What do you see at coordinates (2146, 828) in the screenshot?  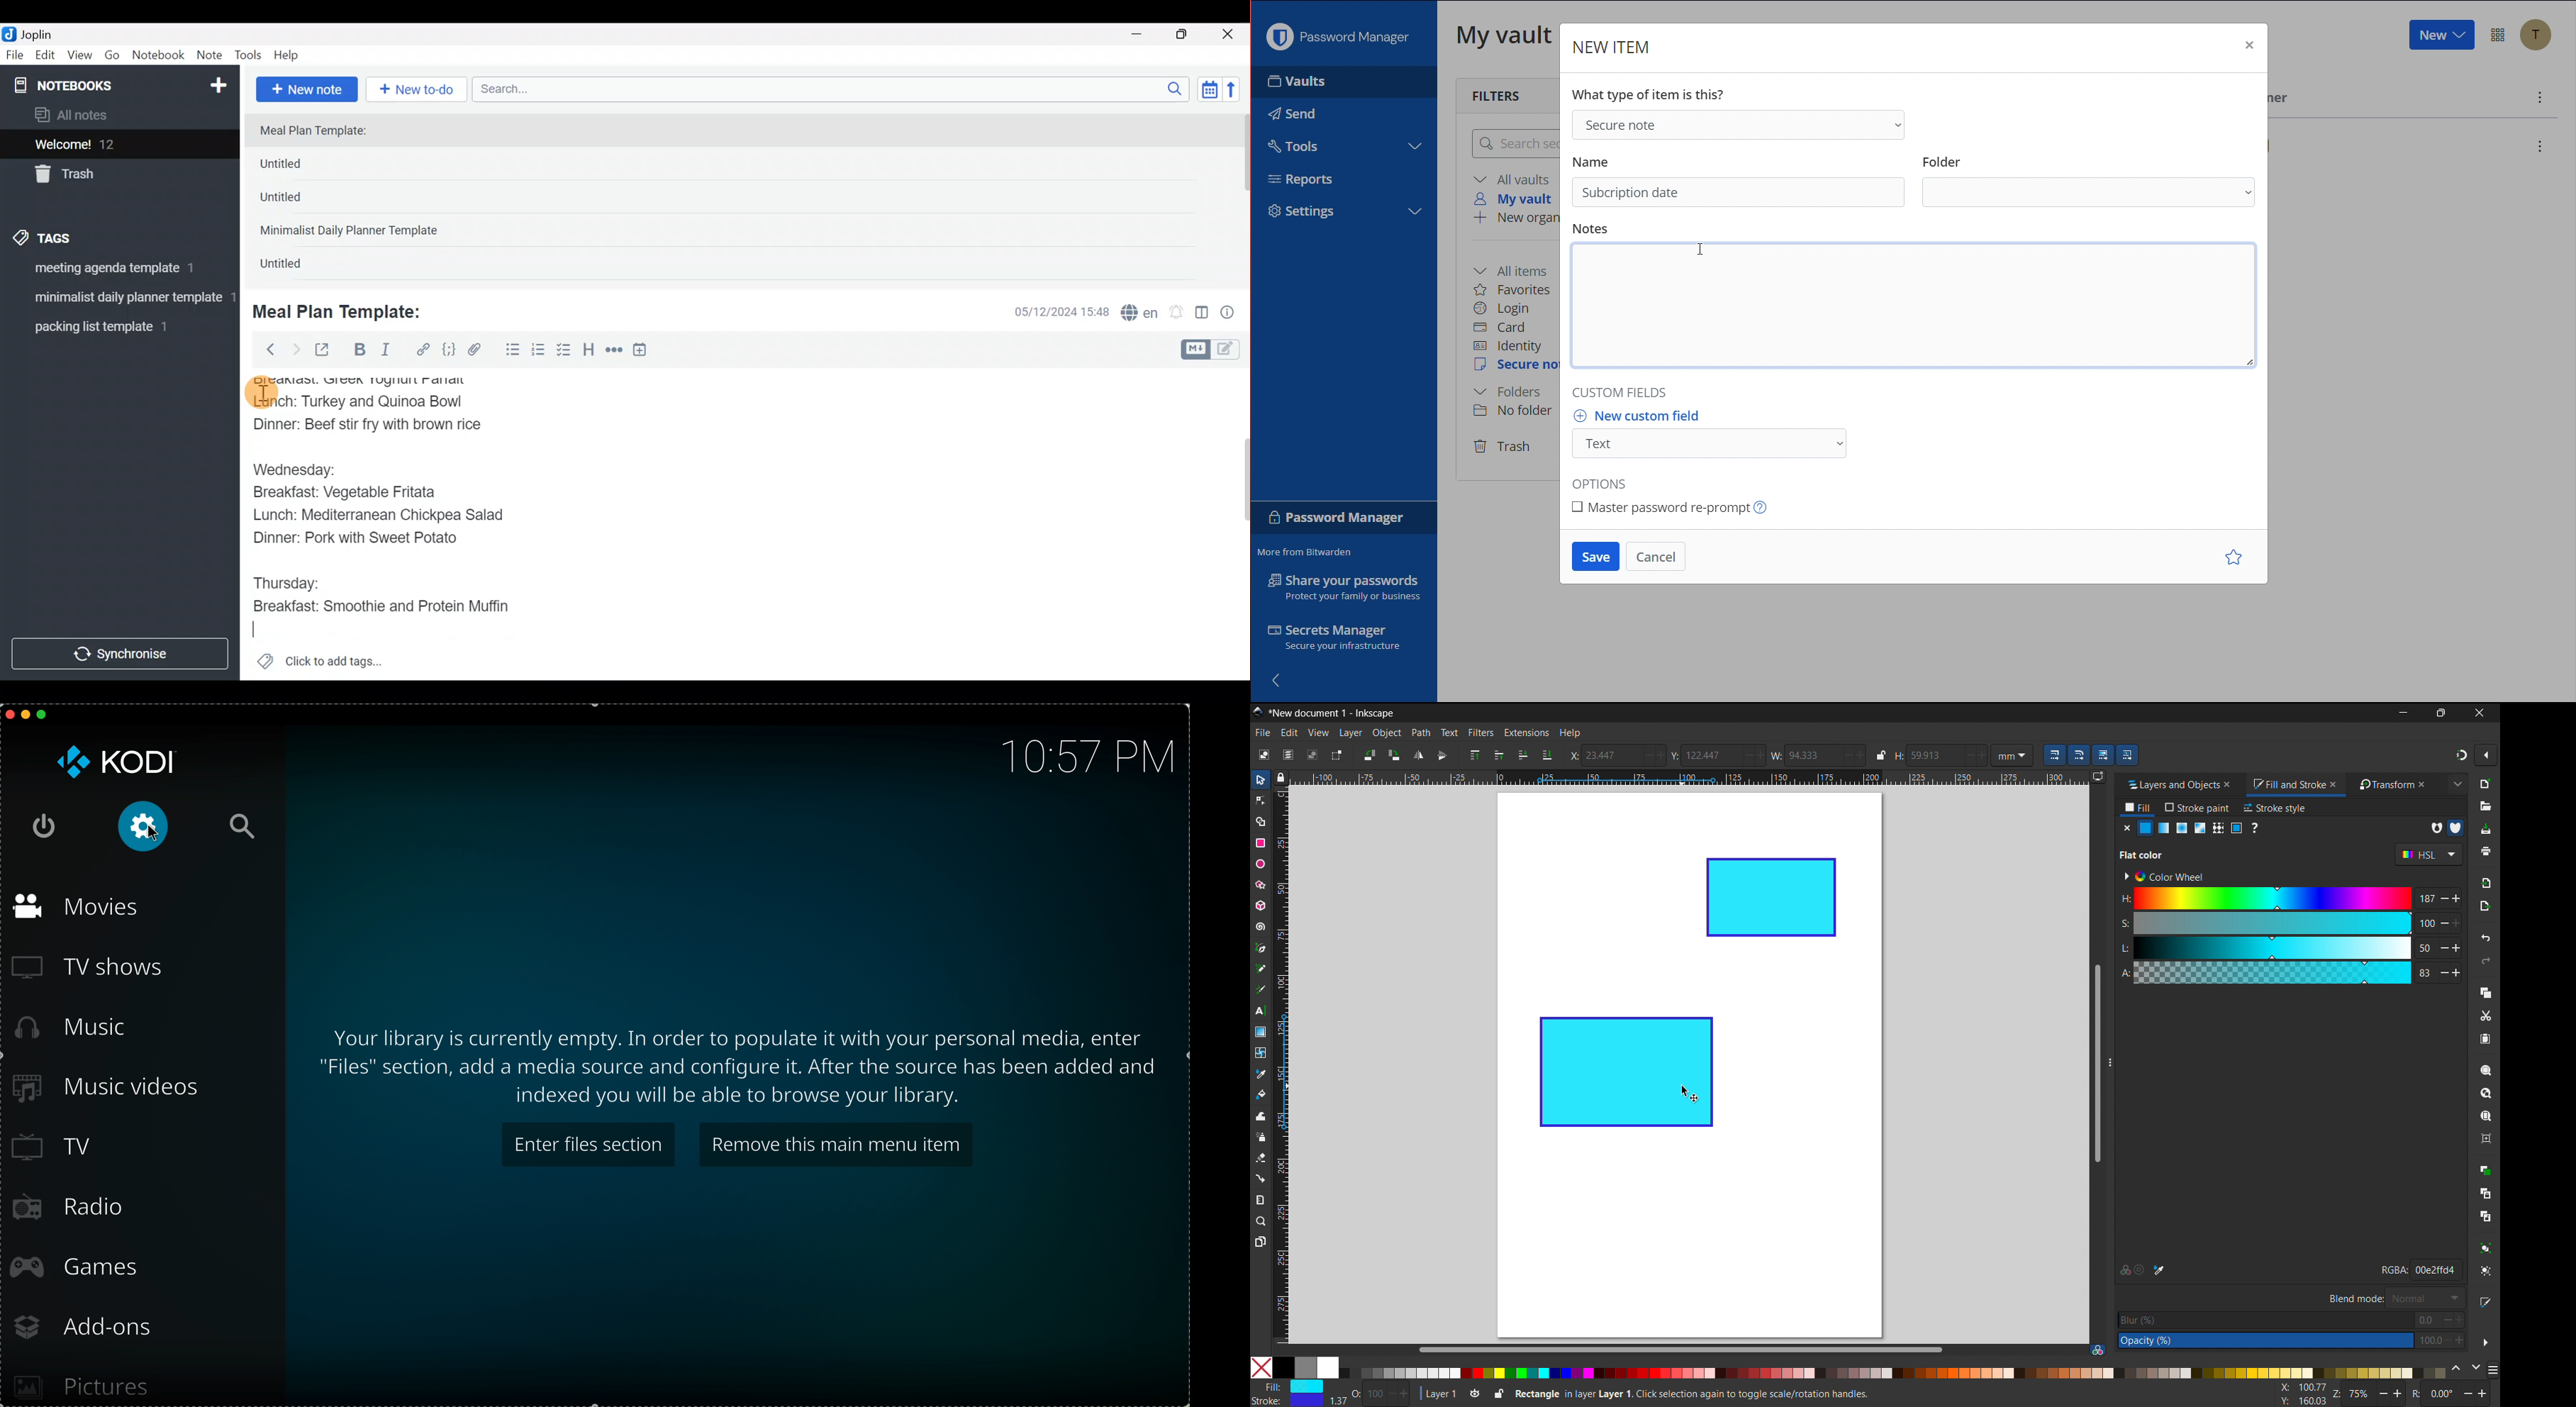 I see `fill color` at bounding box center [2146, 828].